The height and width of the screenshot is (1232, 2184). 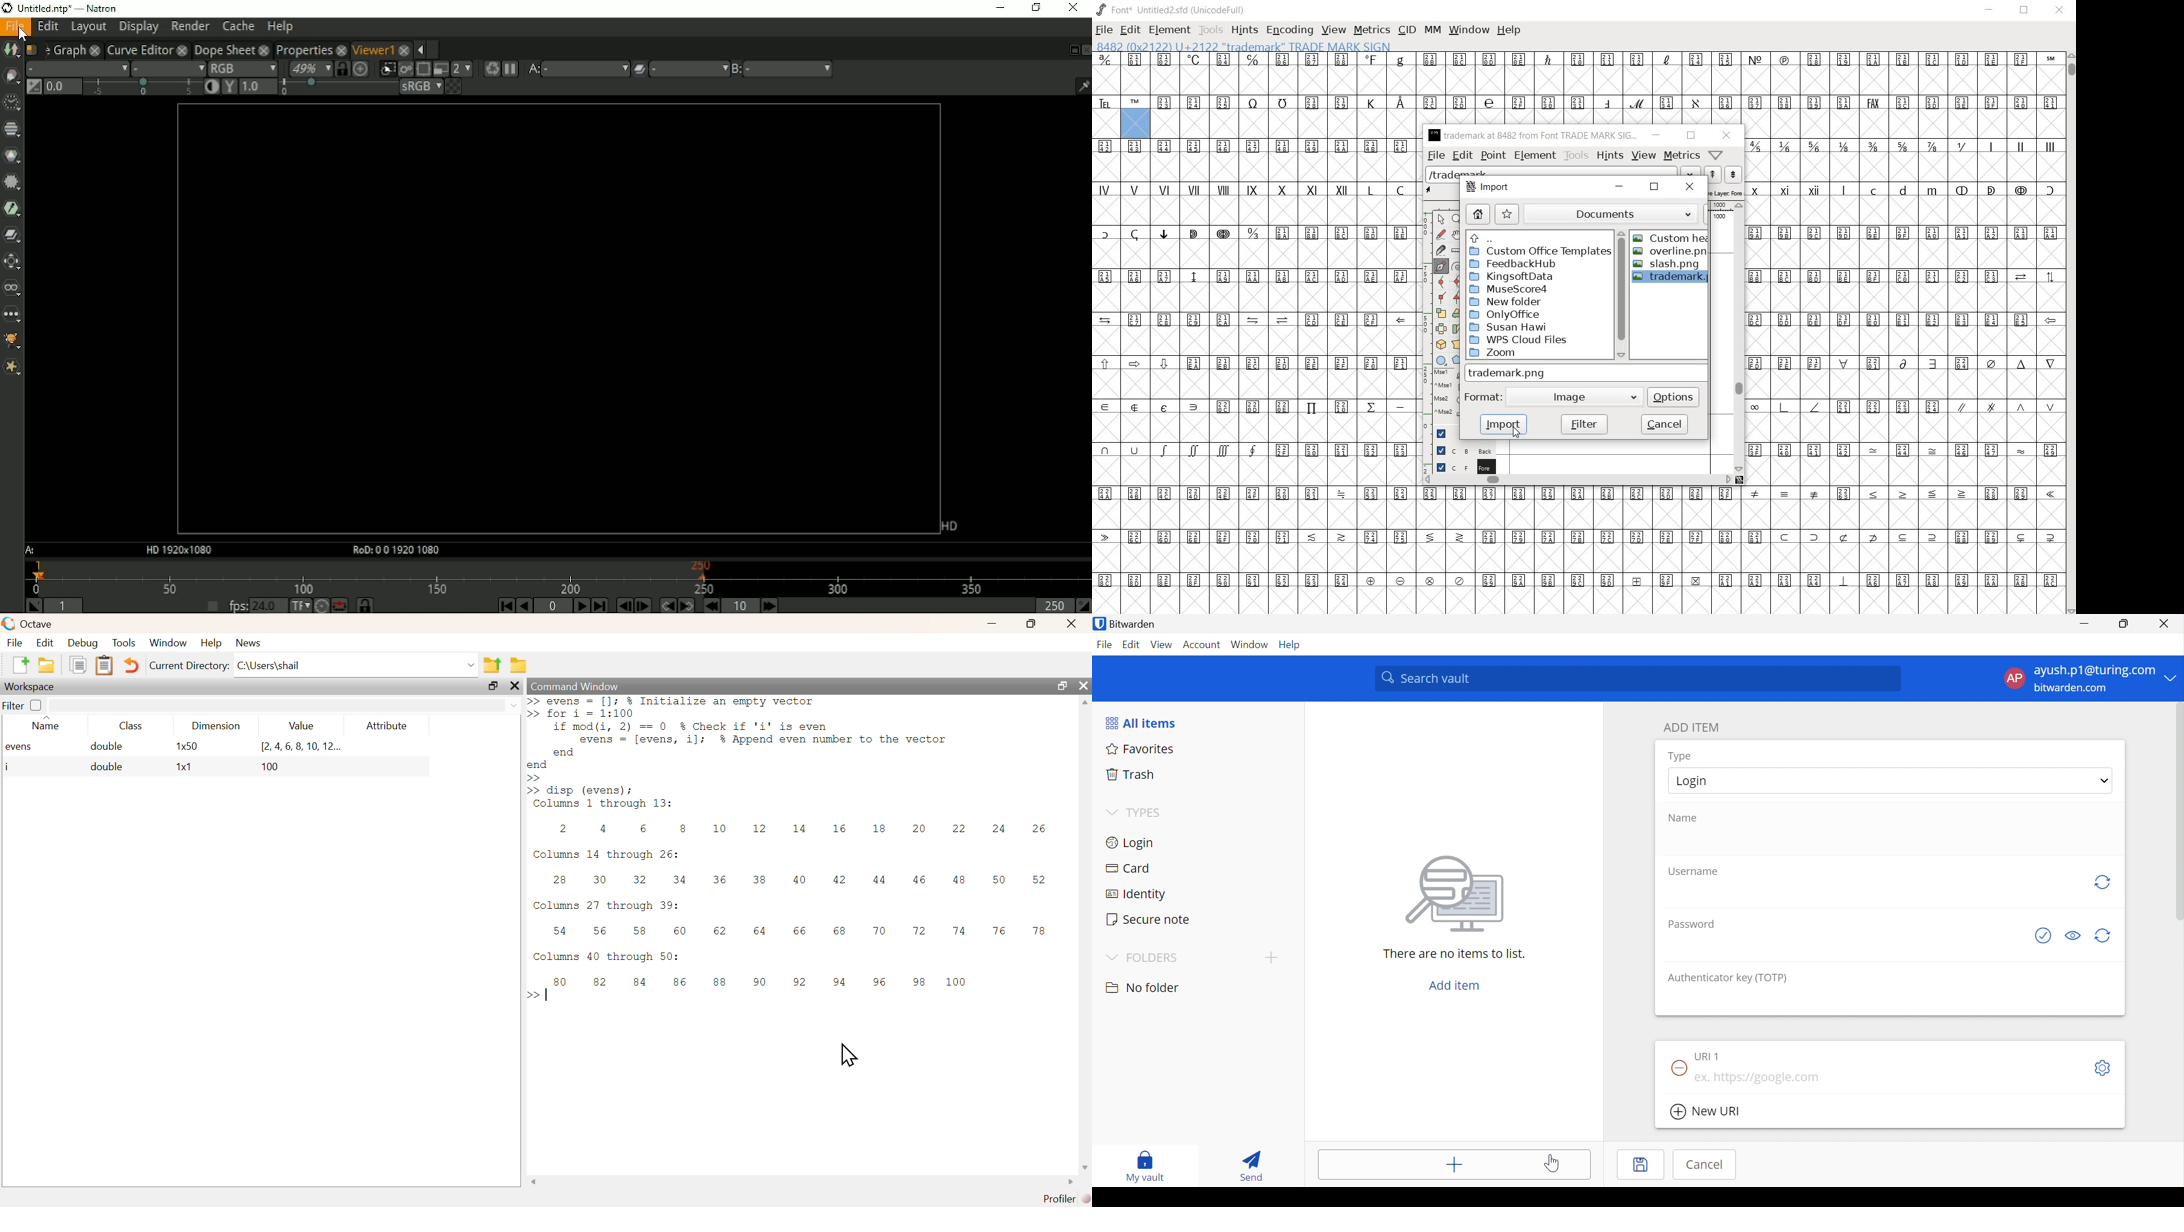 What do you see at coordinates (1150, 921) in the screenshot?
I see `Secure note` at bounding box center [1150, 921].